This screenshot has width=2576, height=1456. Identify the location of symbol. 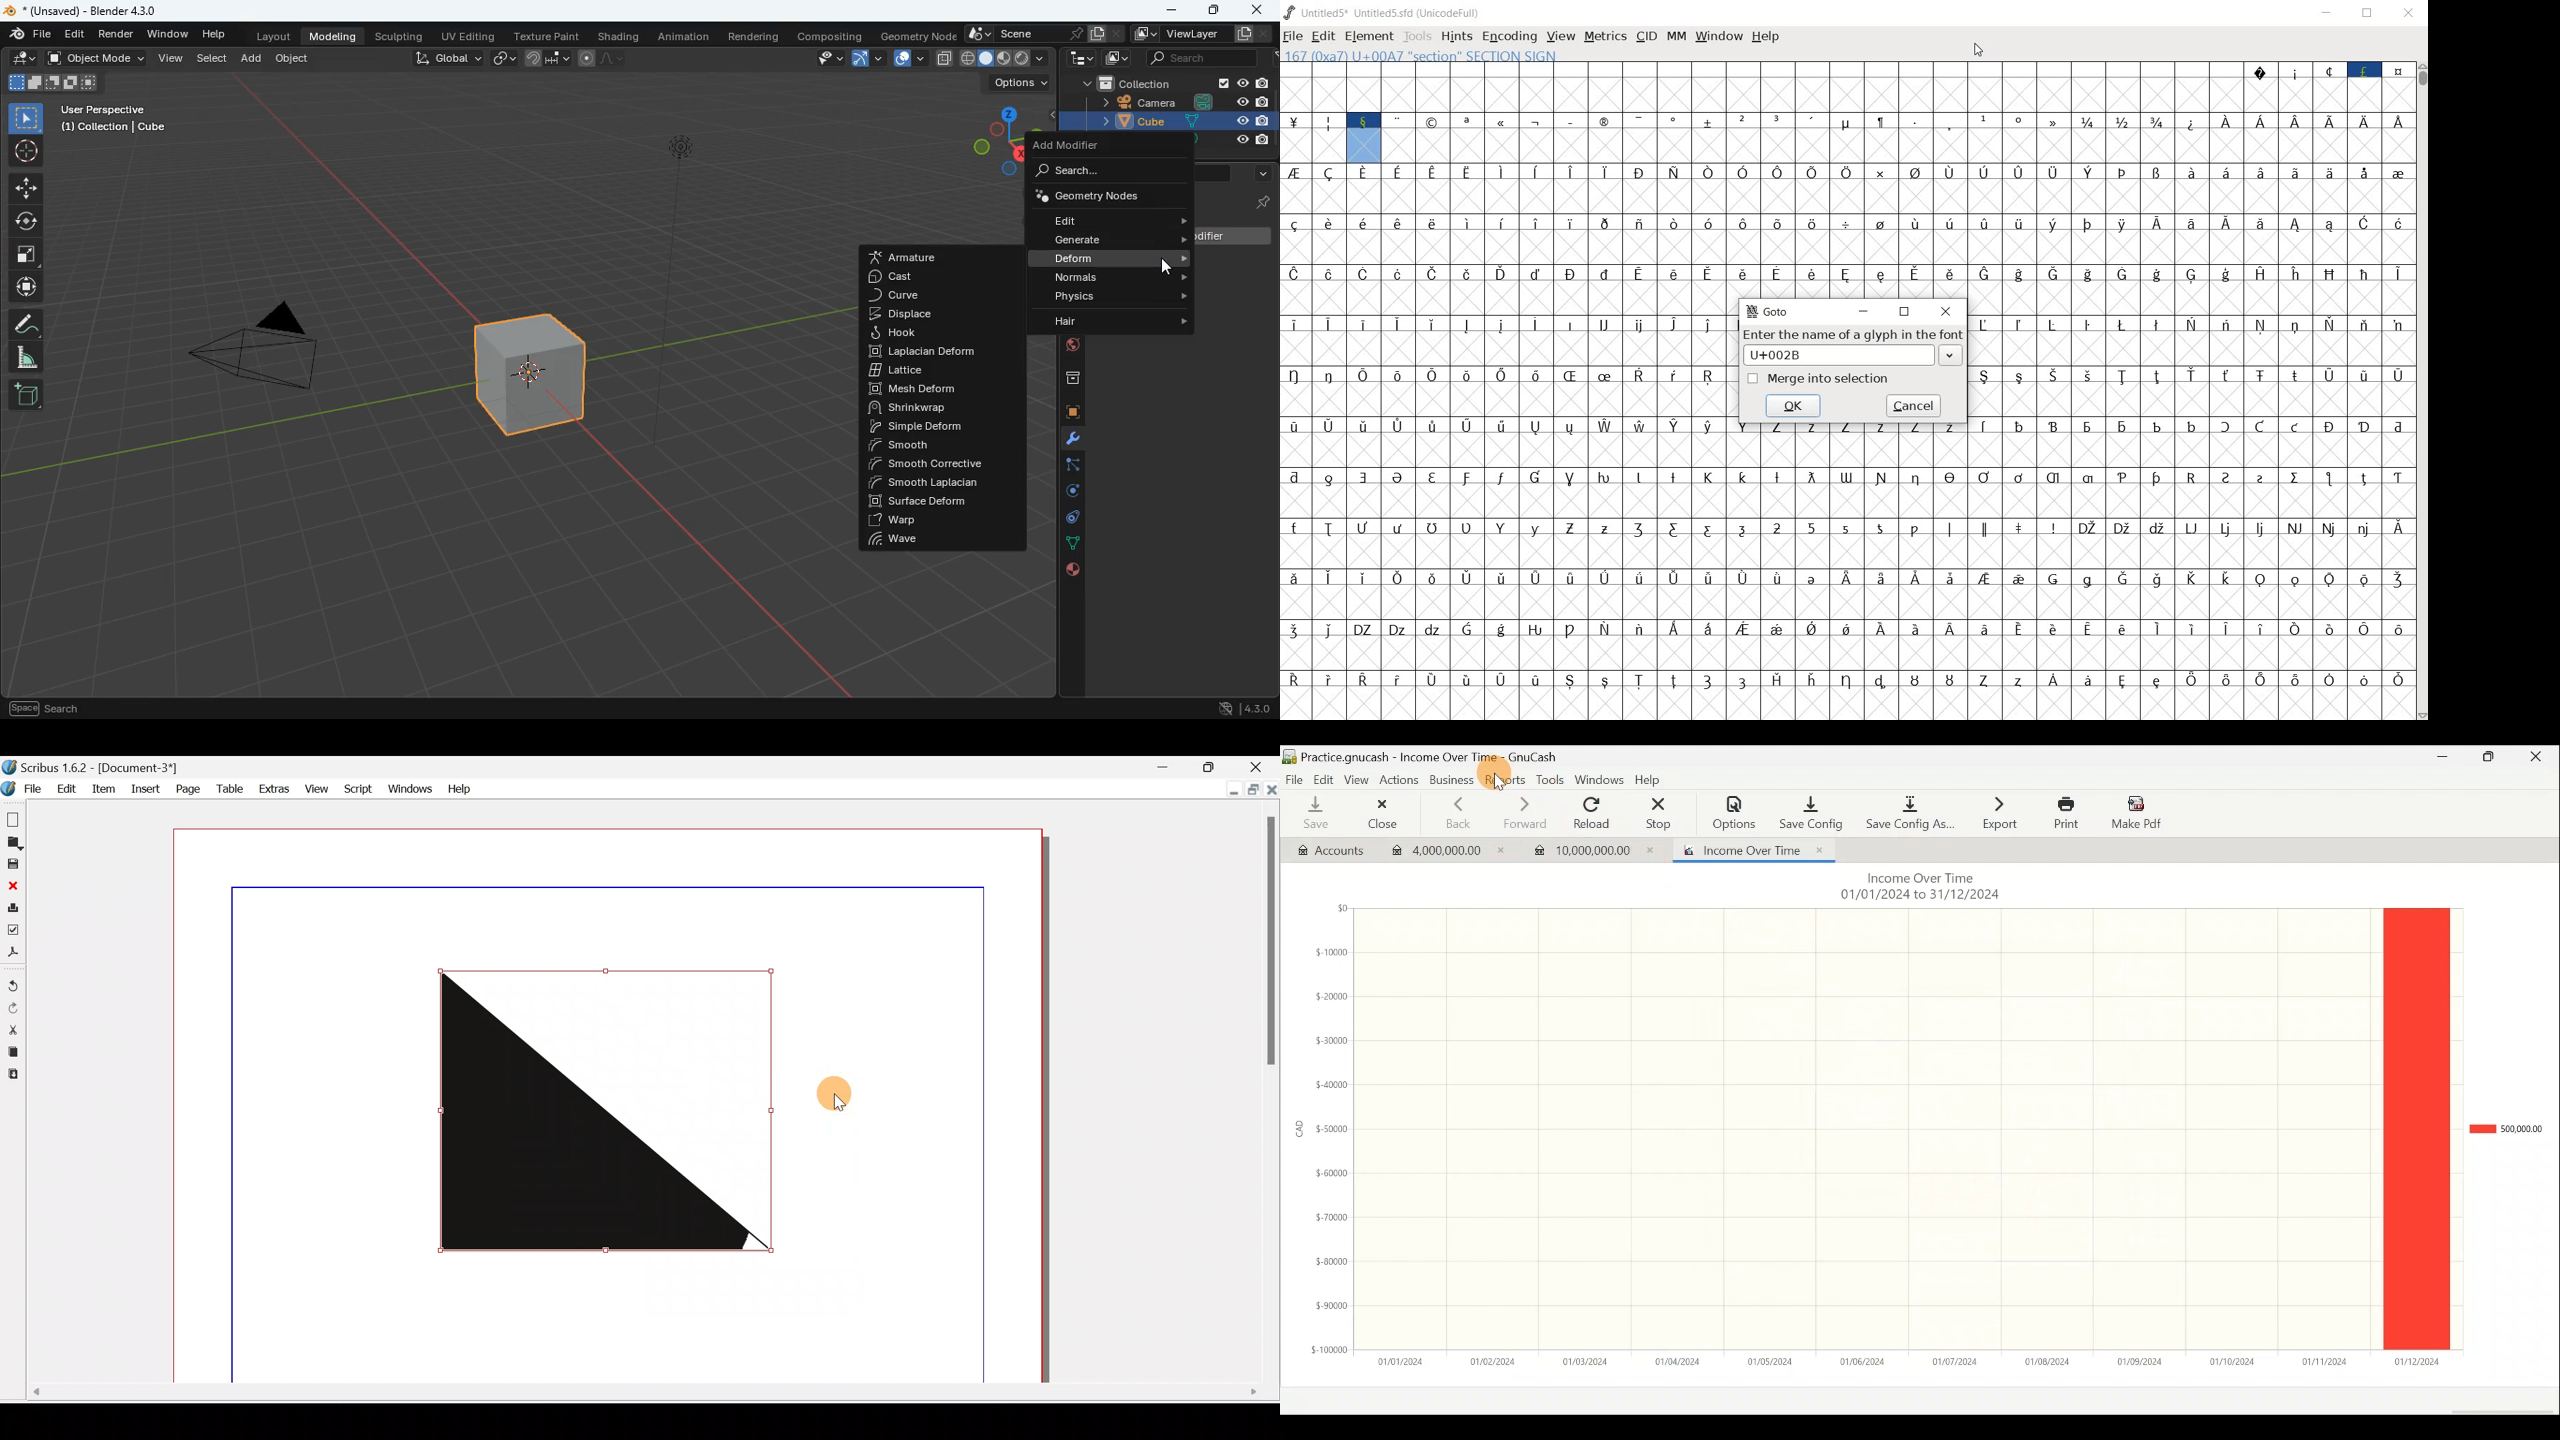
(2396, 190).